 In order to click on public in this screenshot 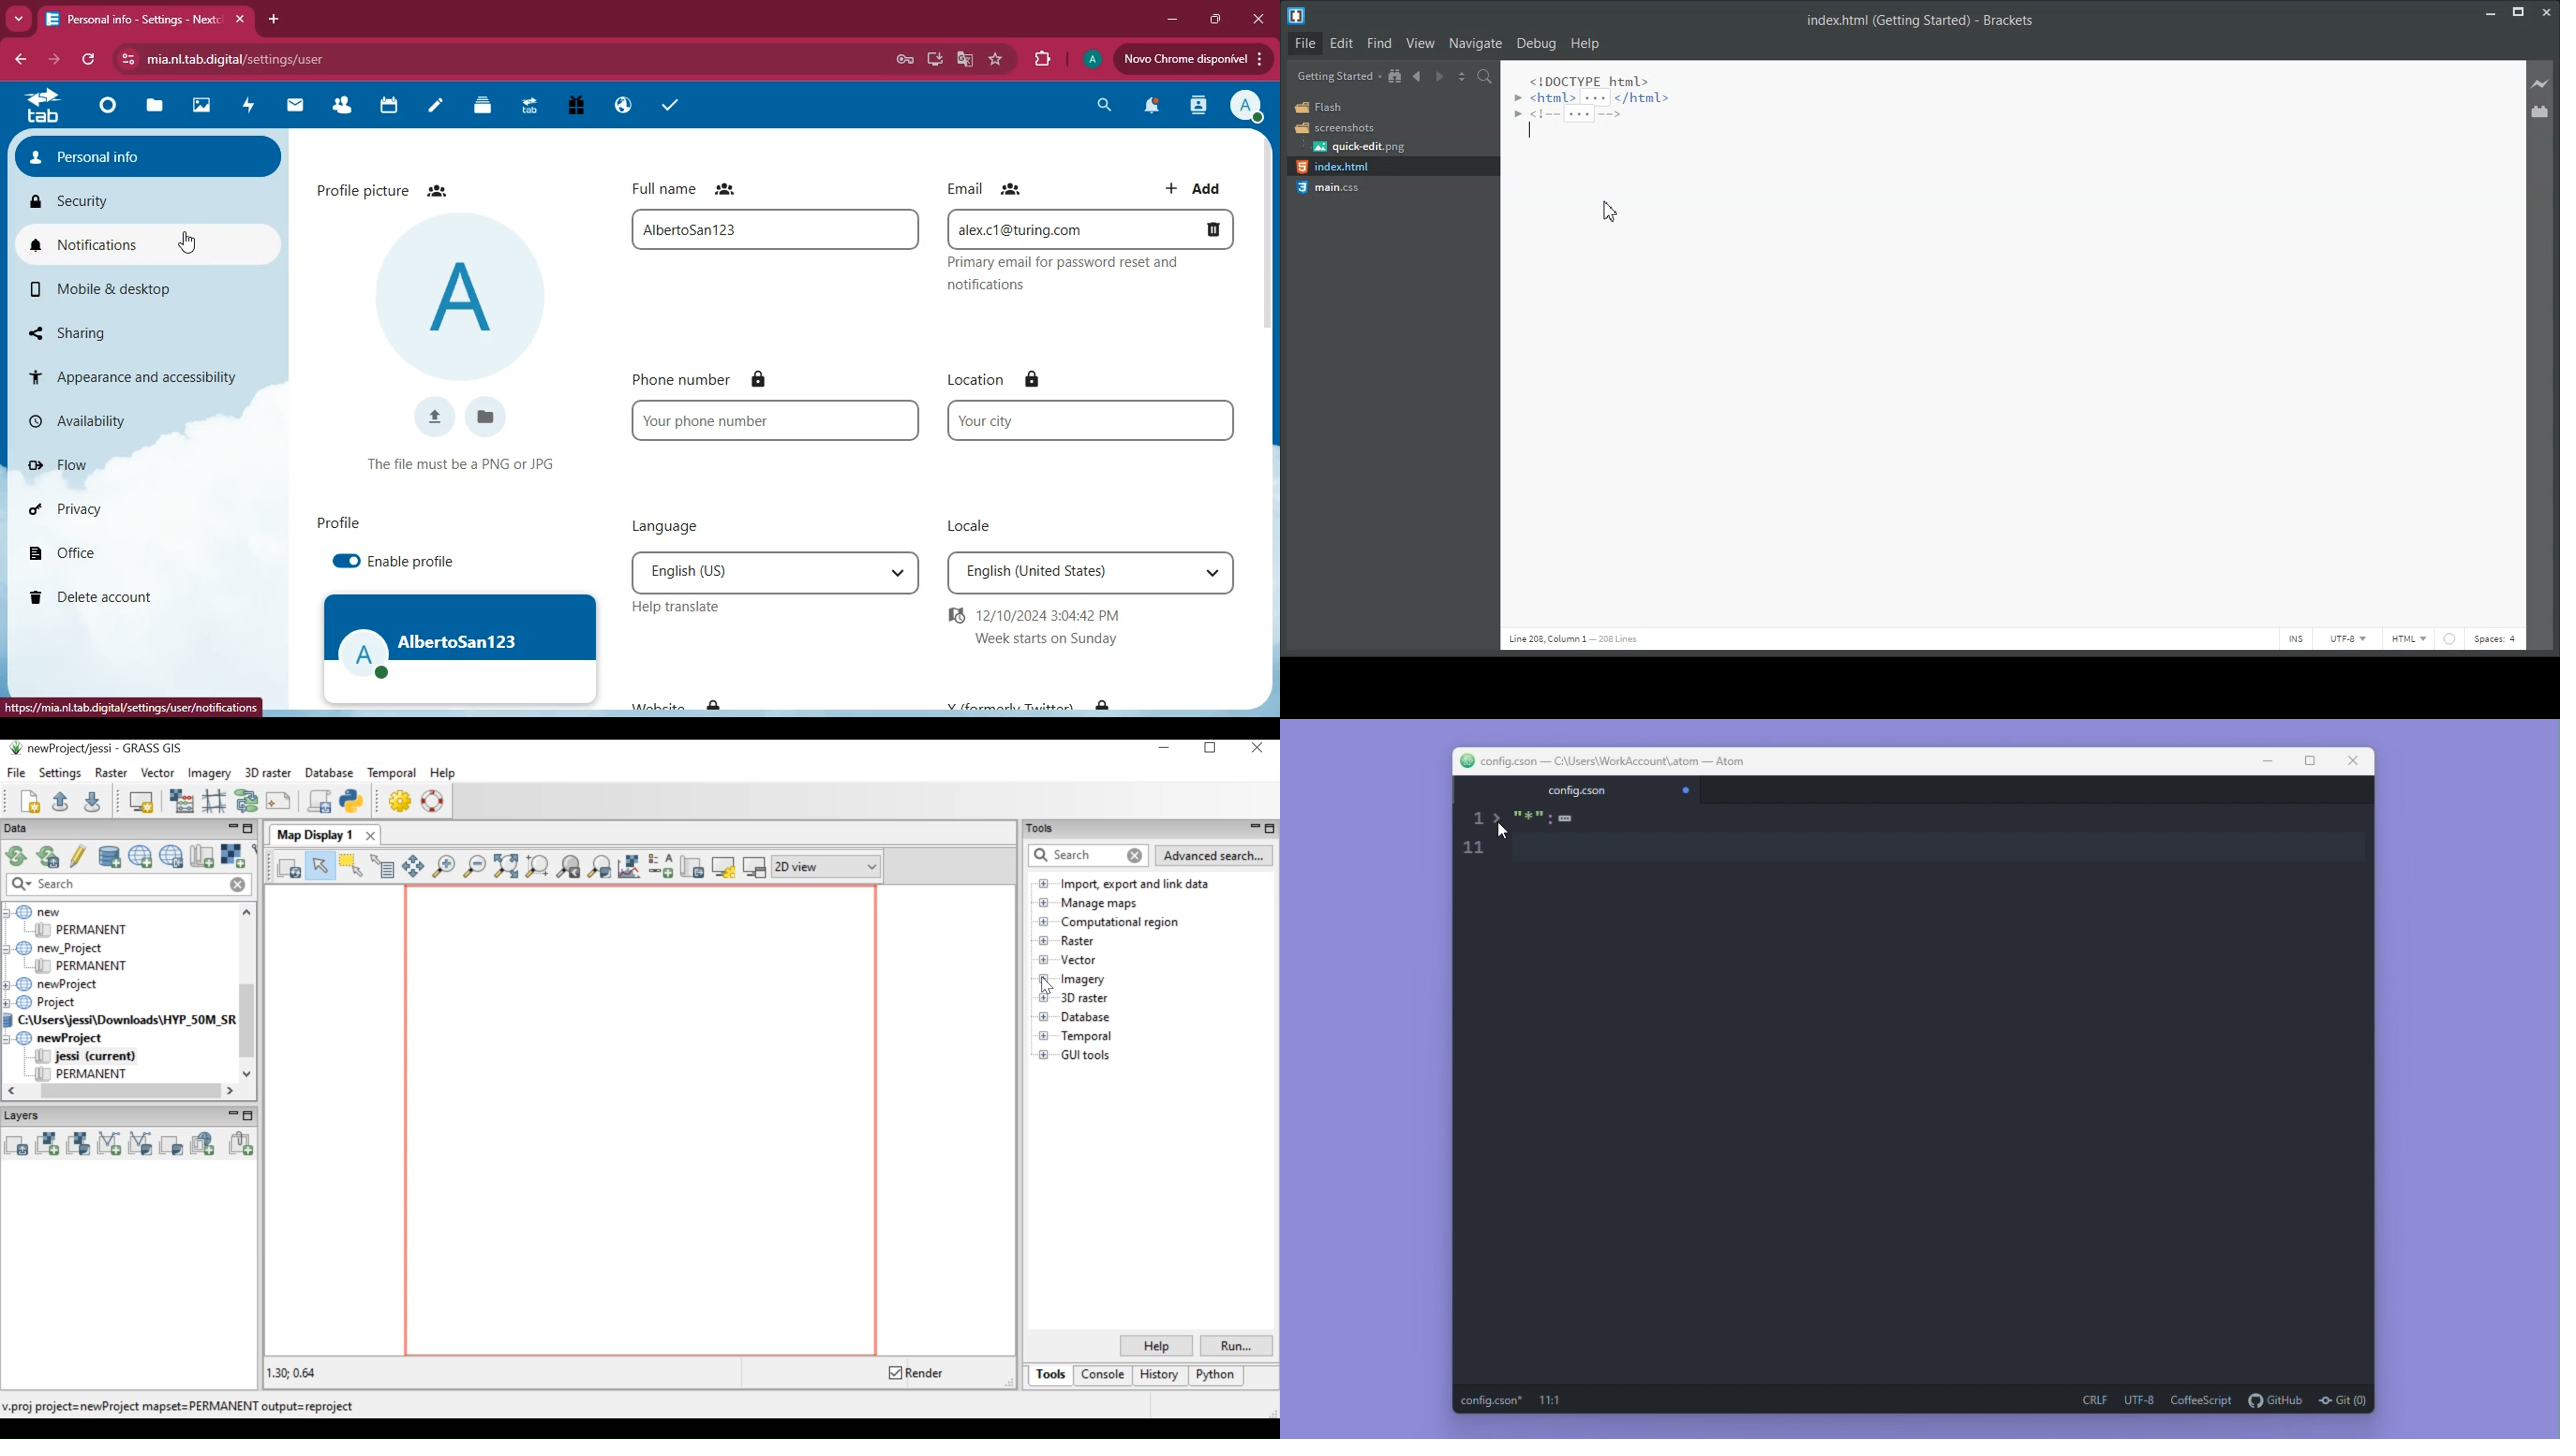, I will do `click(626, 105)`.